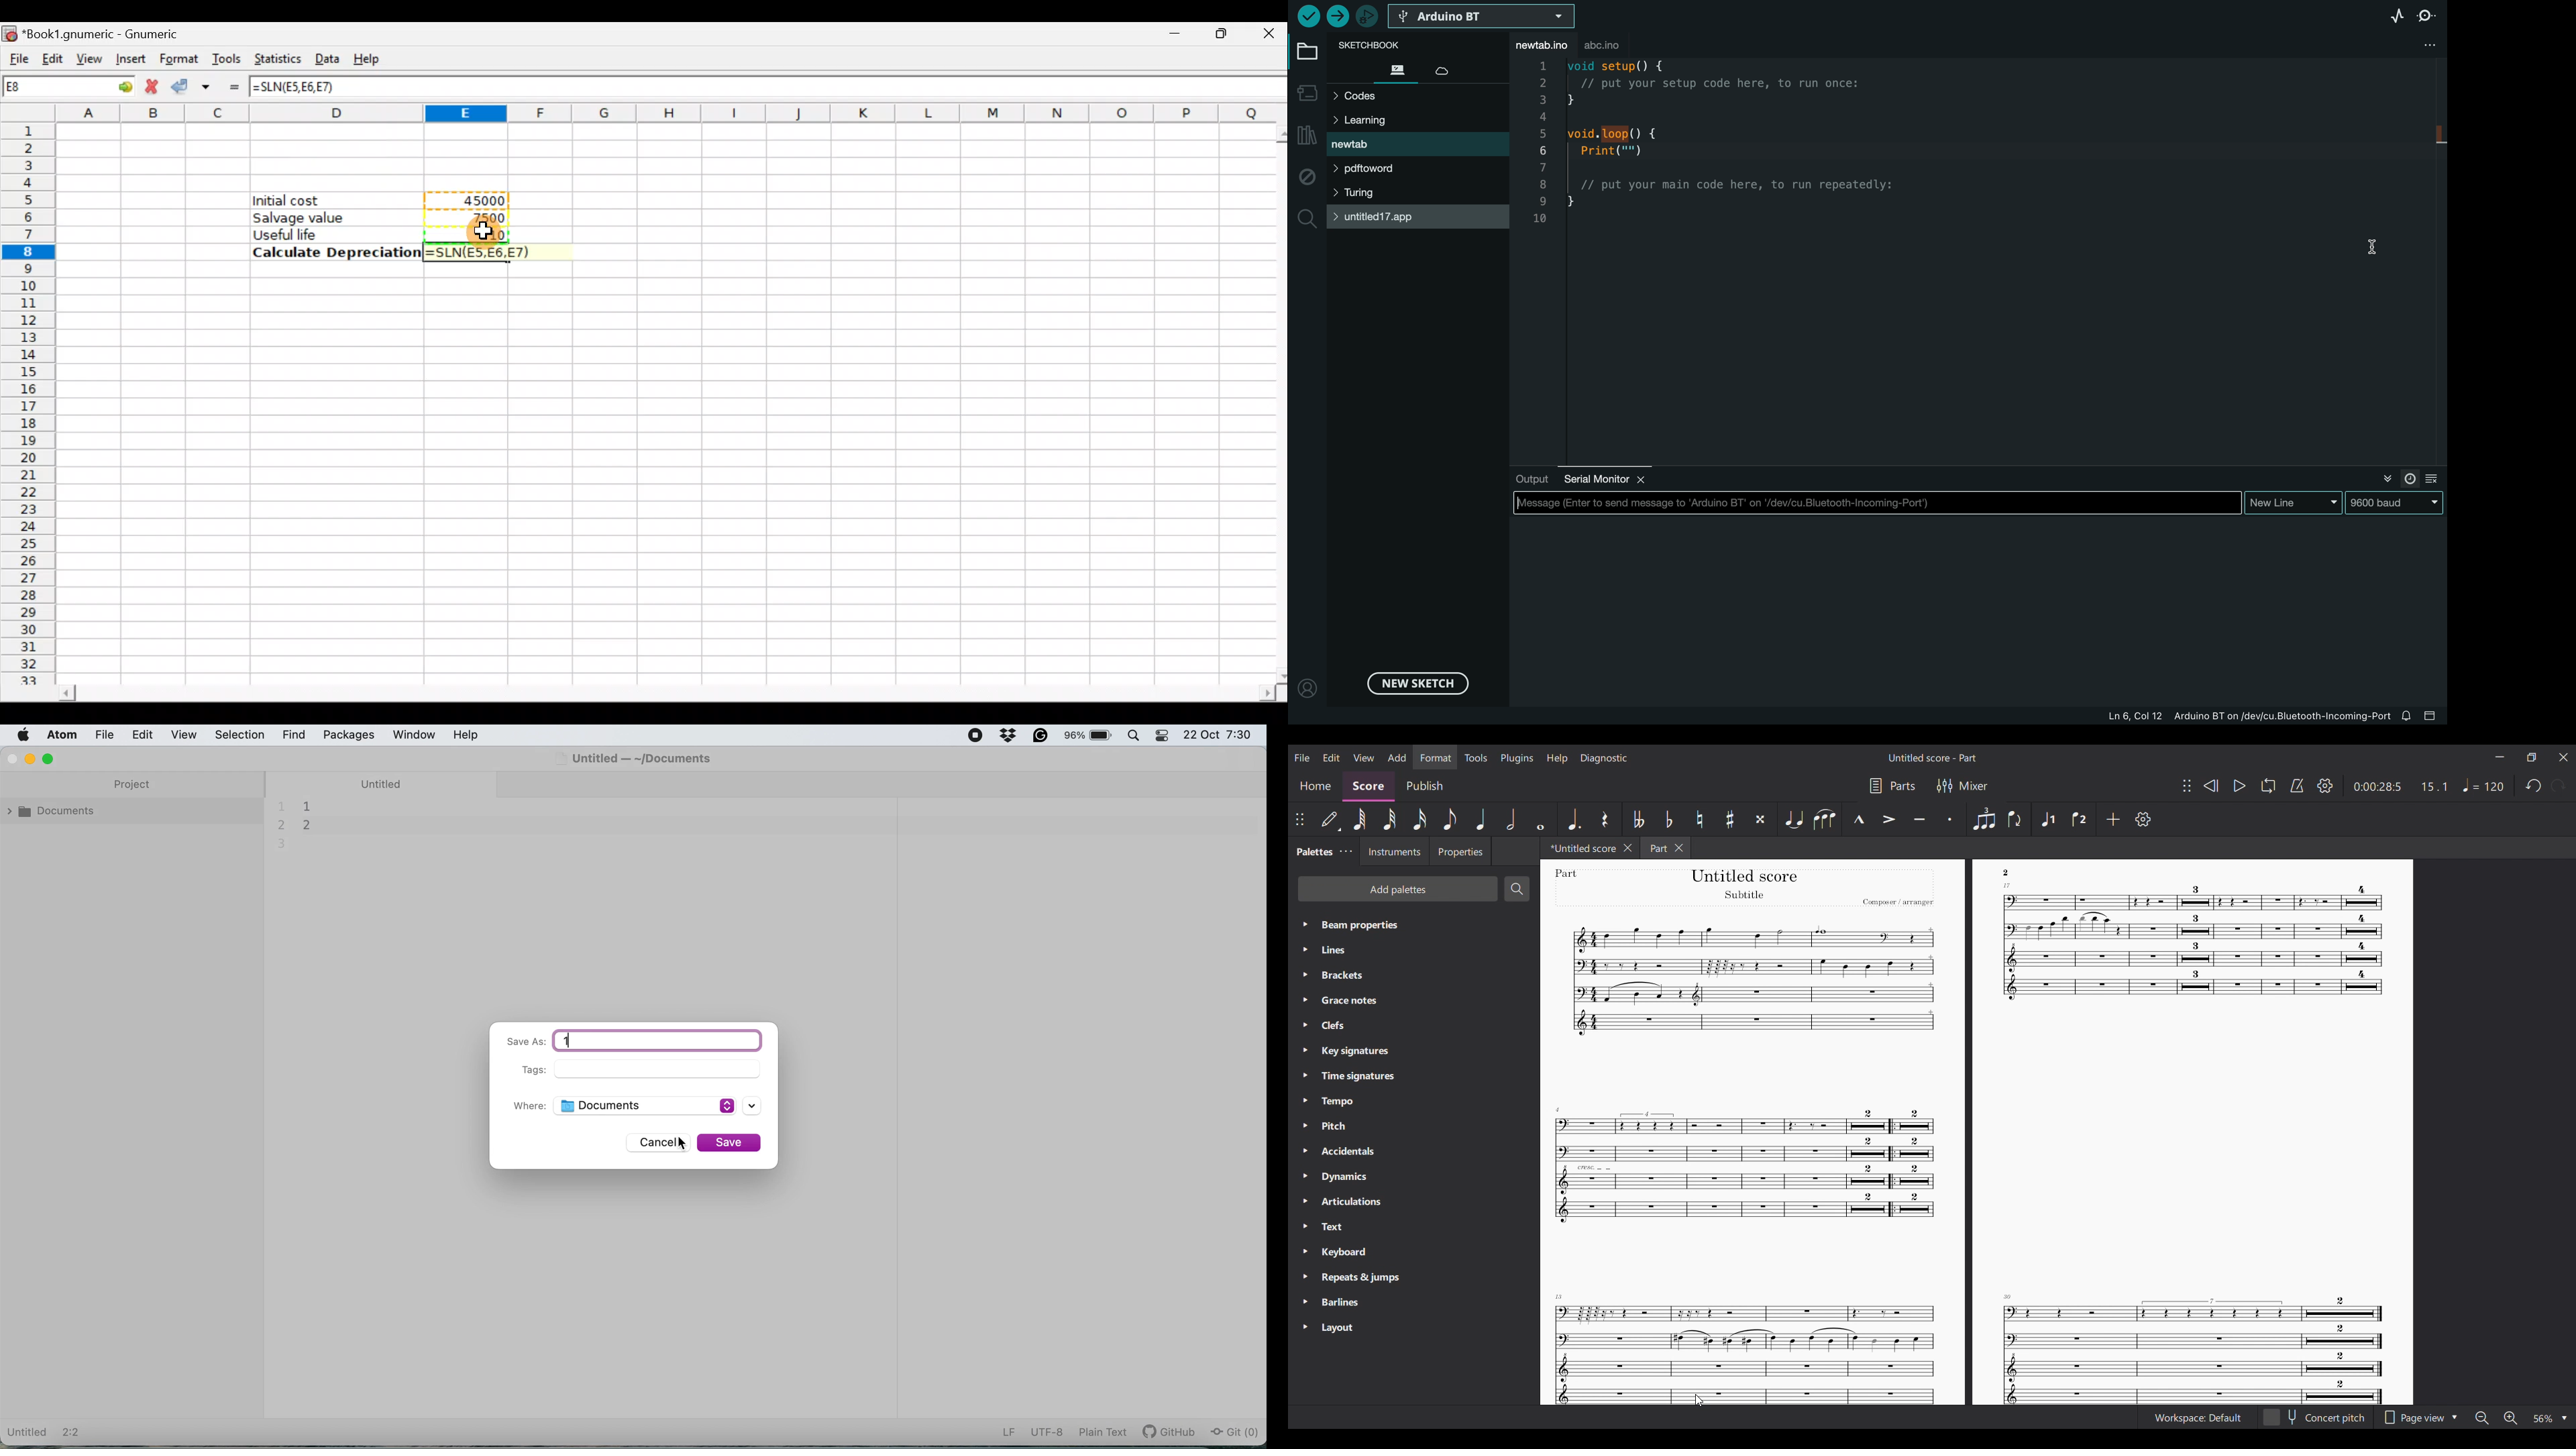 The width and height of the screenshot is (2576, 1456). I want to click on 8th note, so click(1450, 819).